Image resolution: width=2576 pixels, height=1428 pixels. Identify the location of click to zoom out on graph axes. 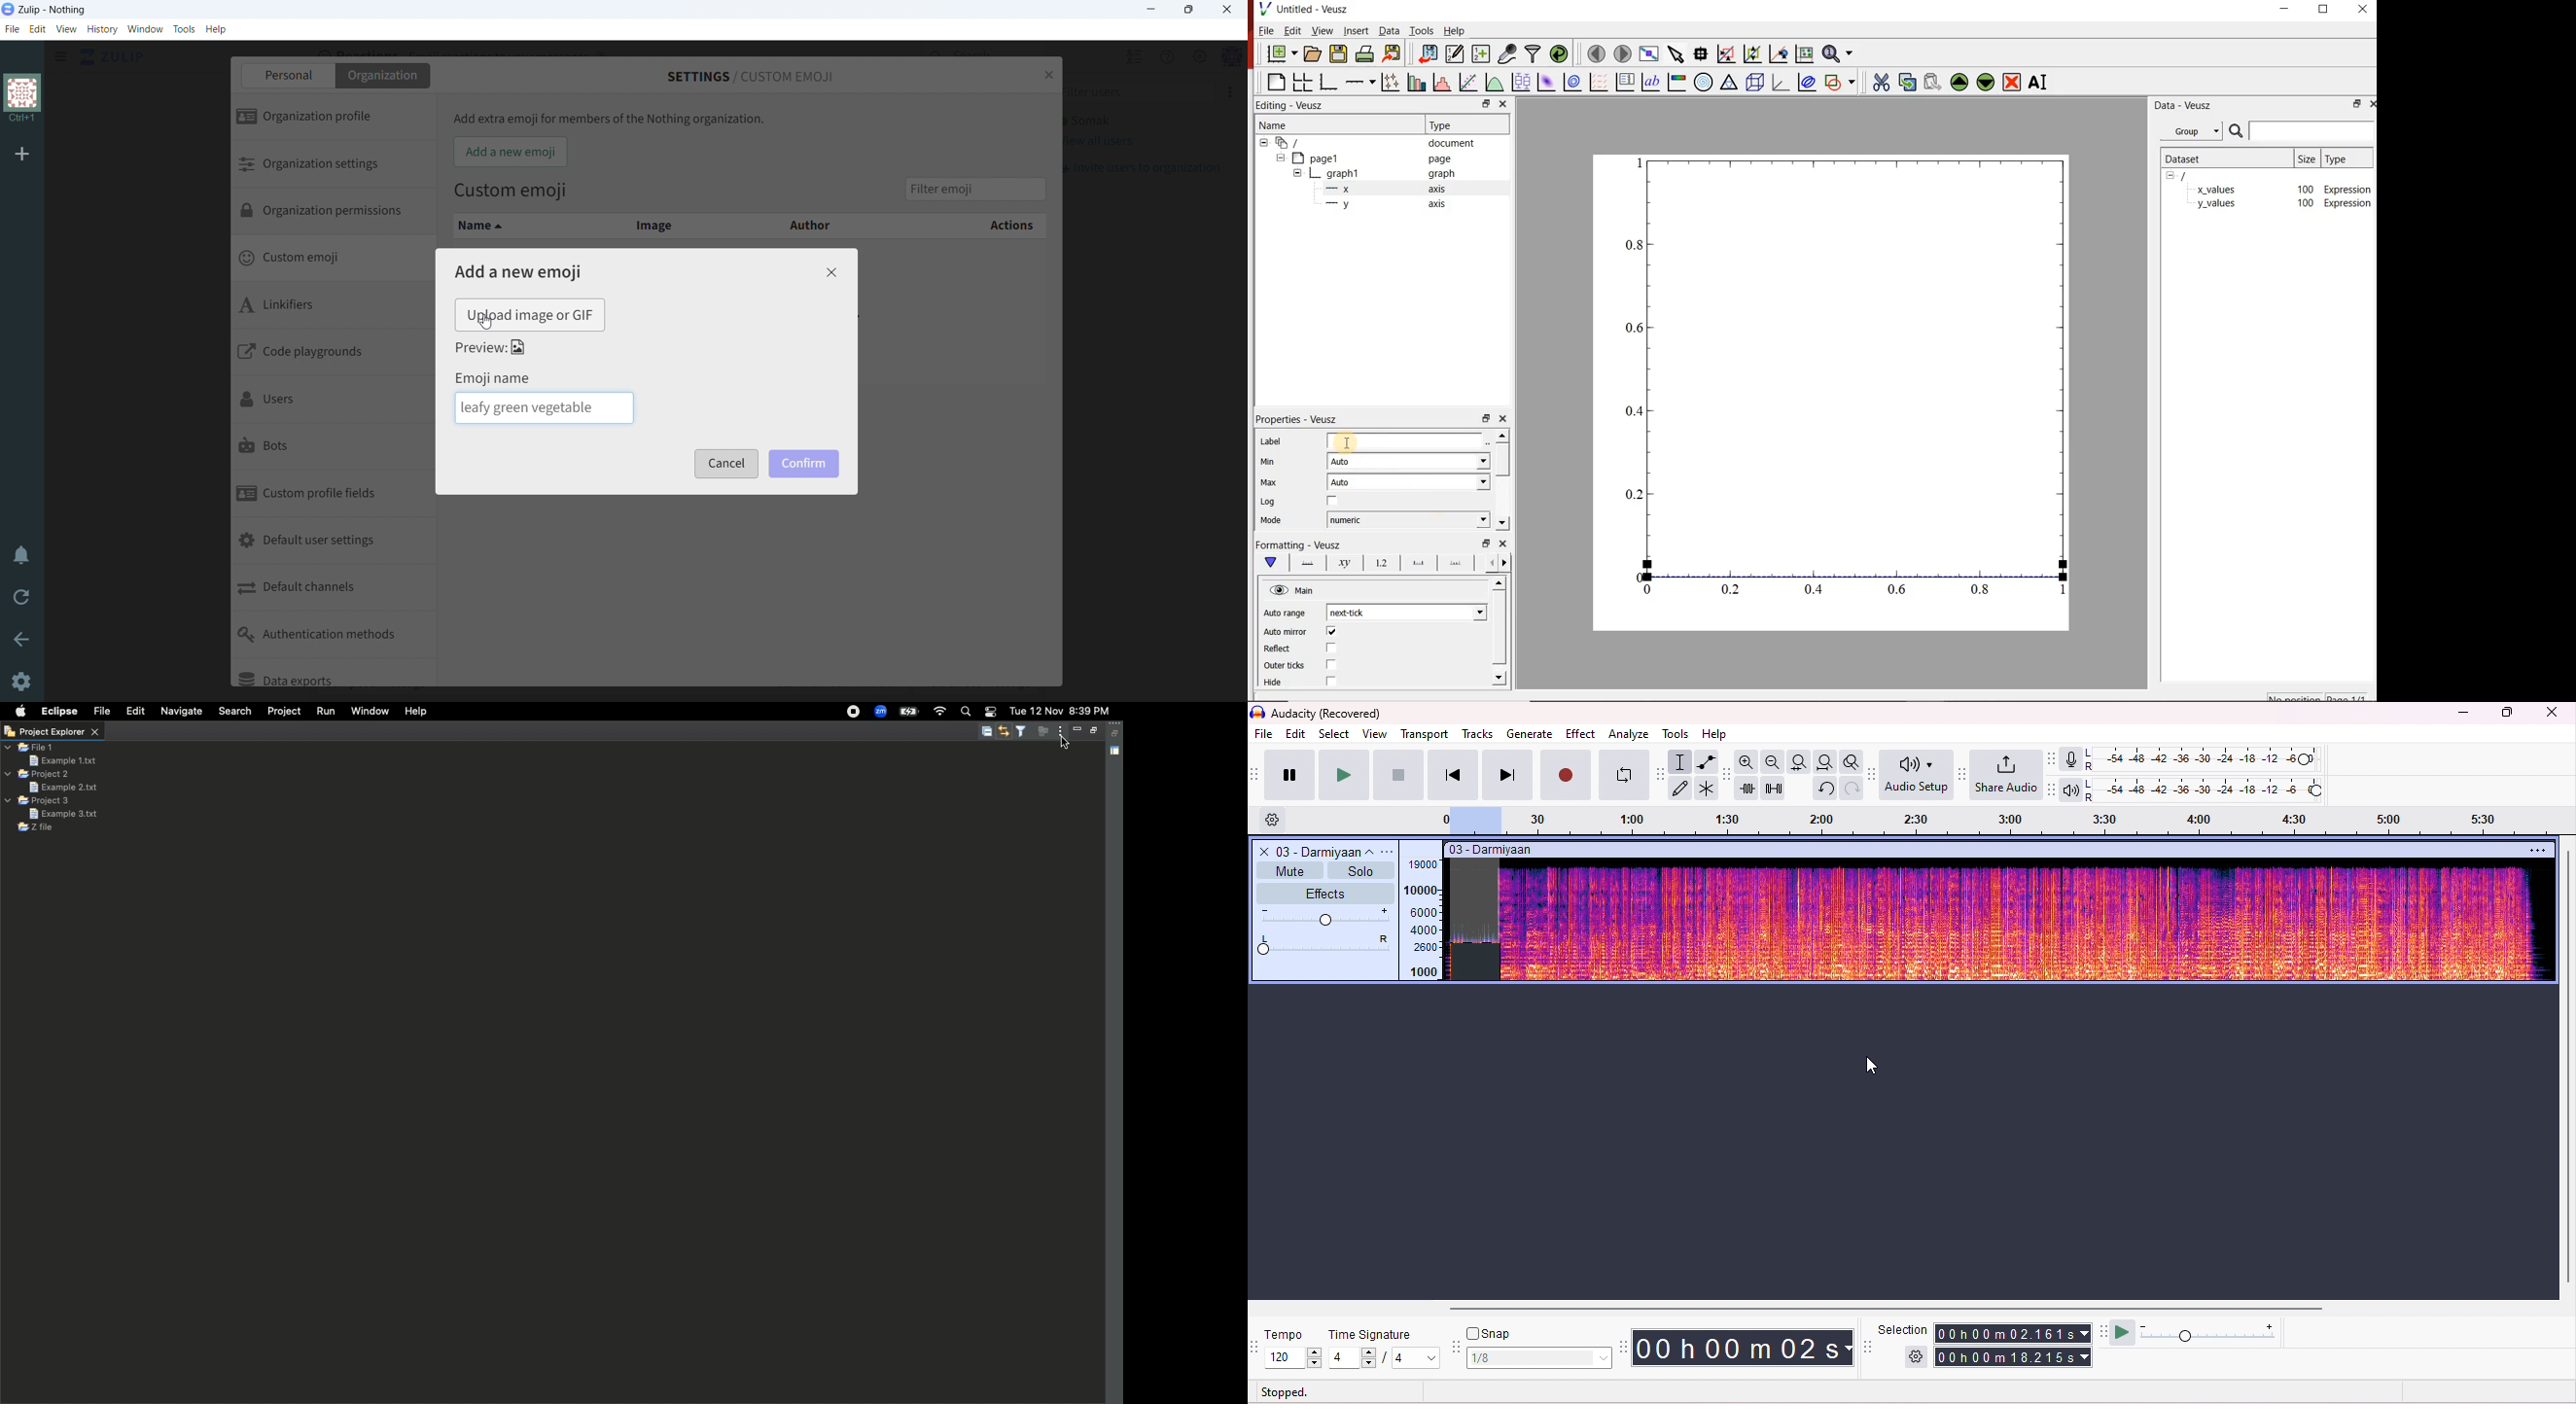
(1751, 54).